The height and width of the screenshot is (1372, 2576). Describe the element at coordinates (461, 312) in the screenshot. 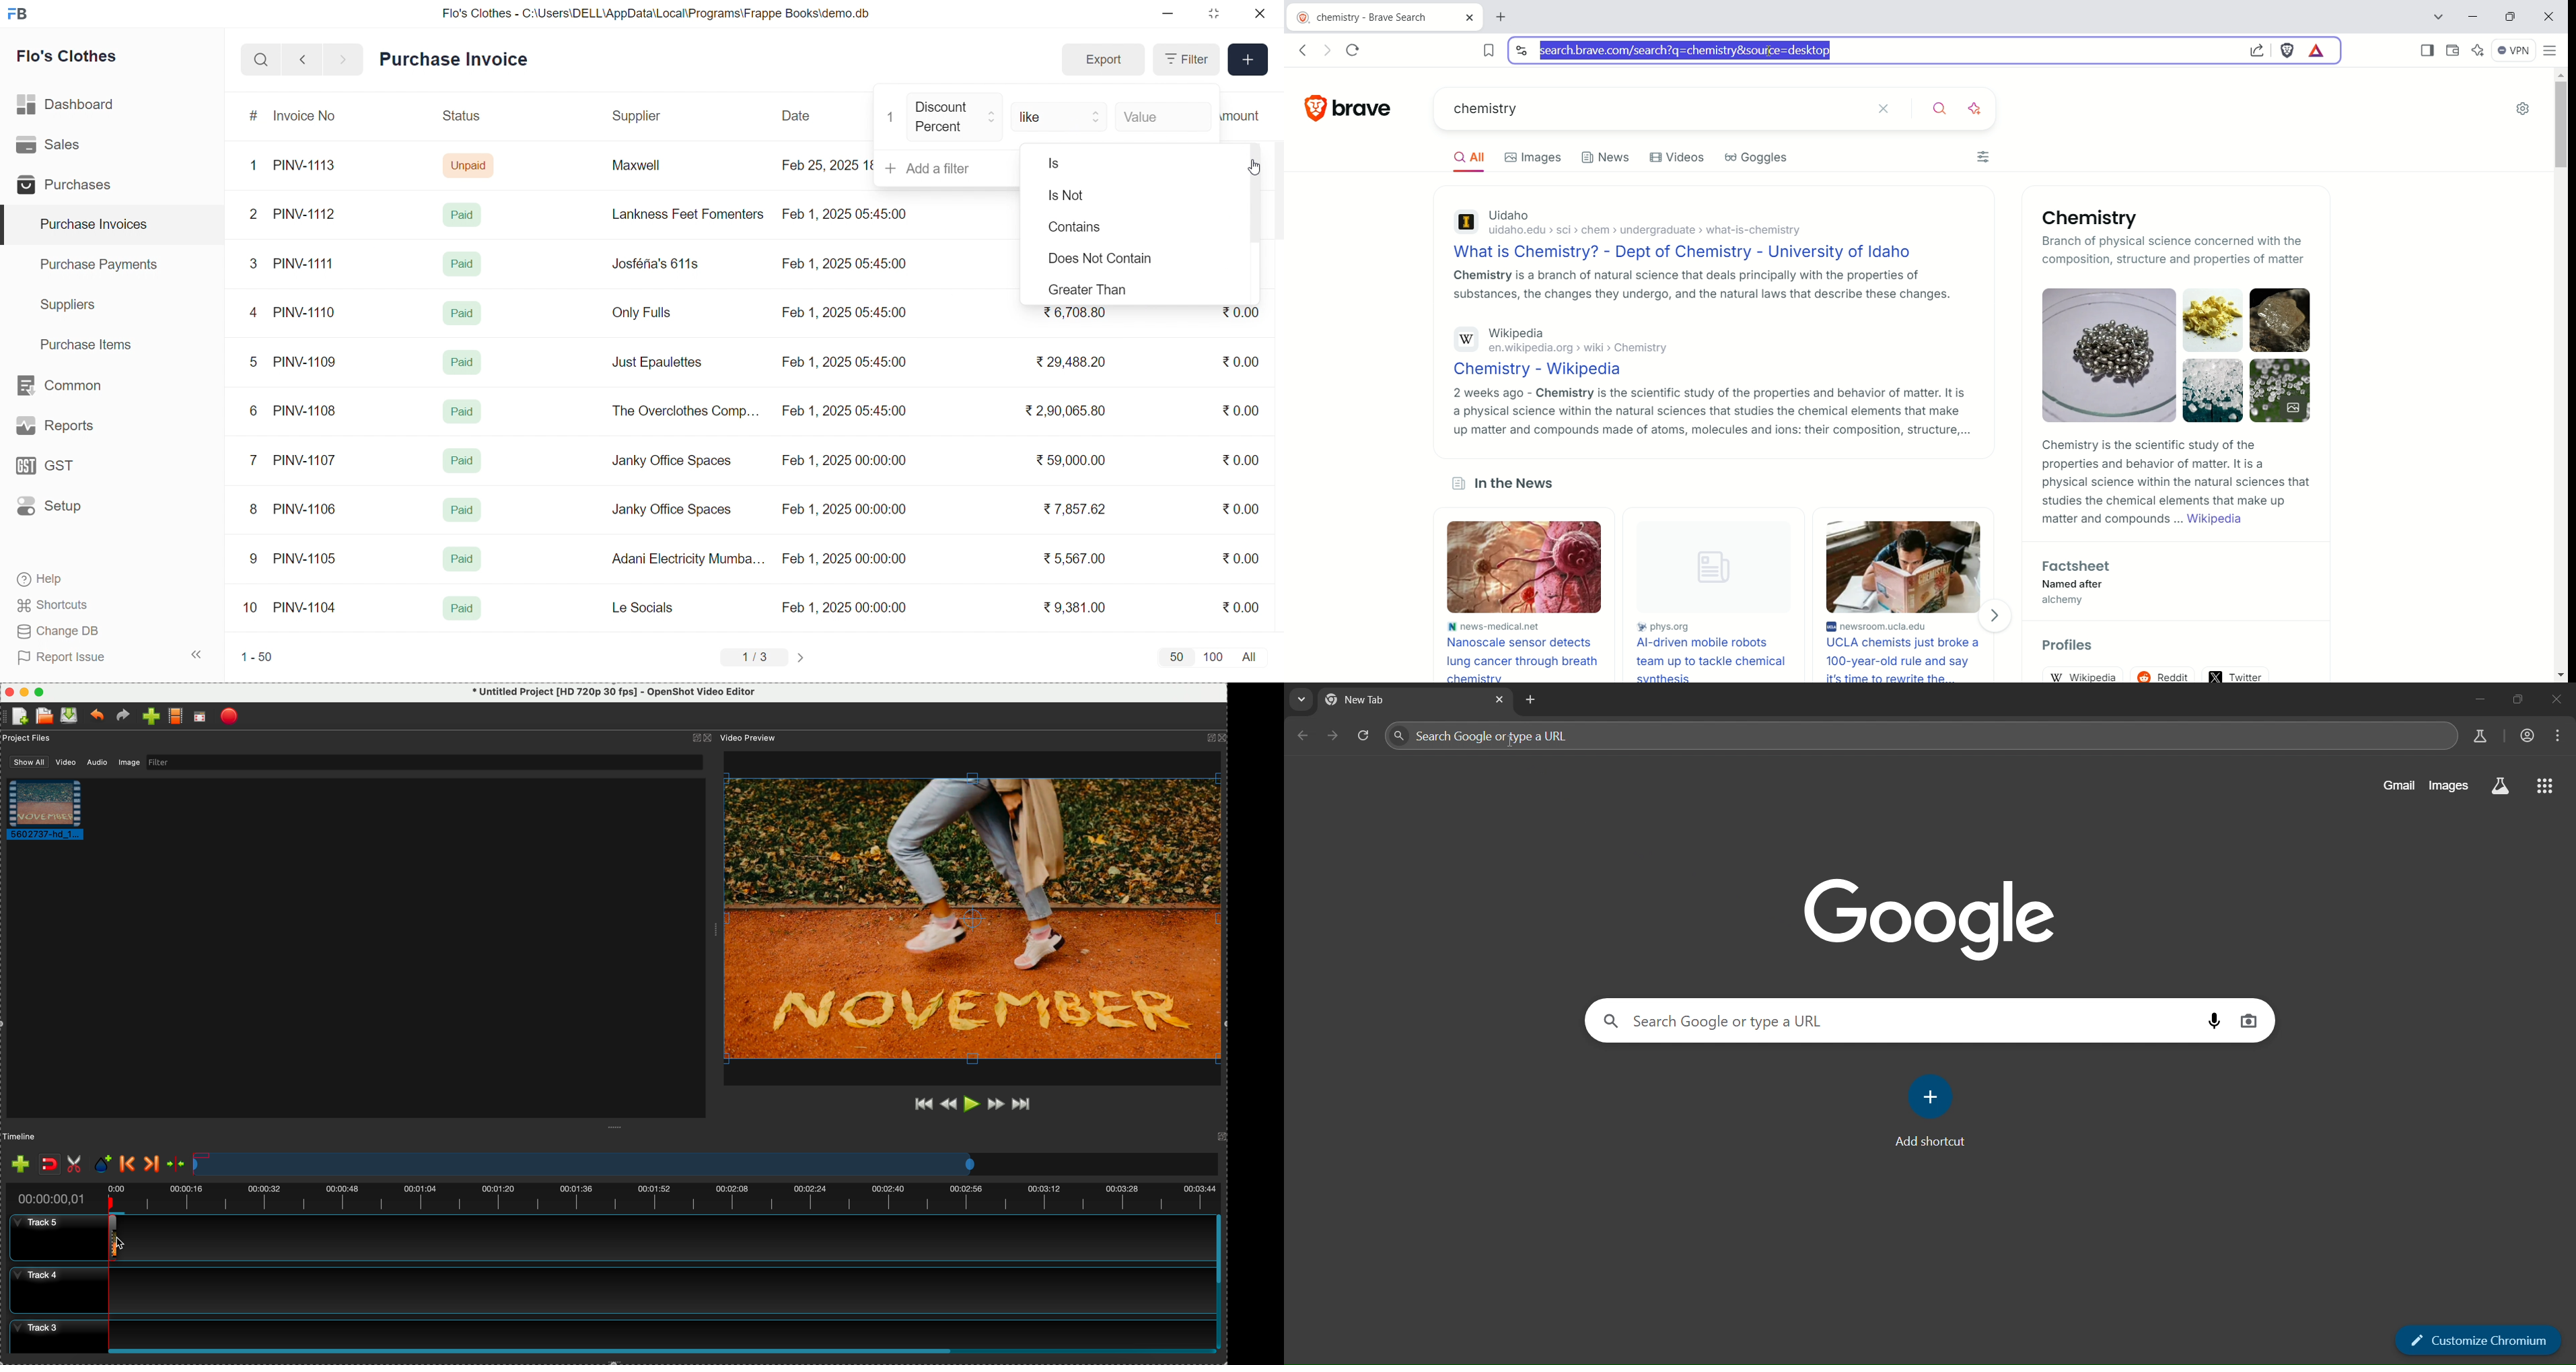

I see `Paid` at that location.